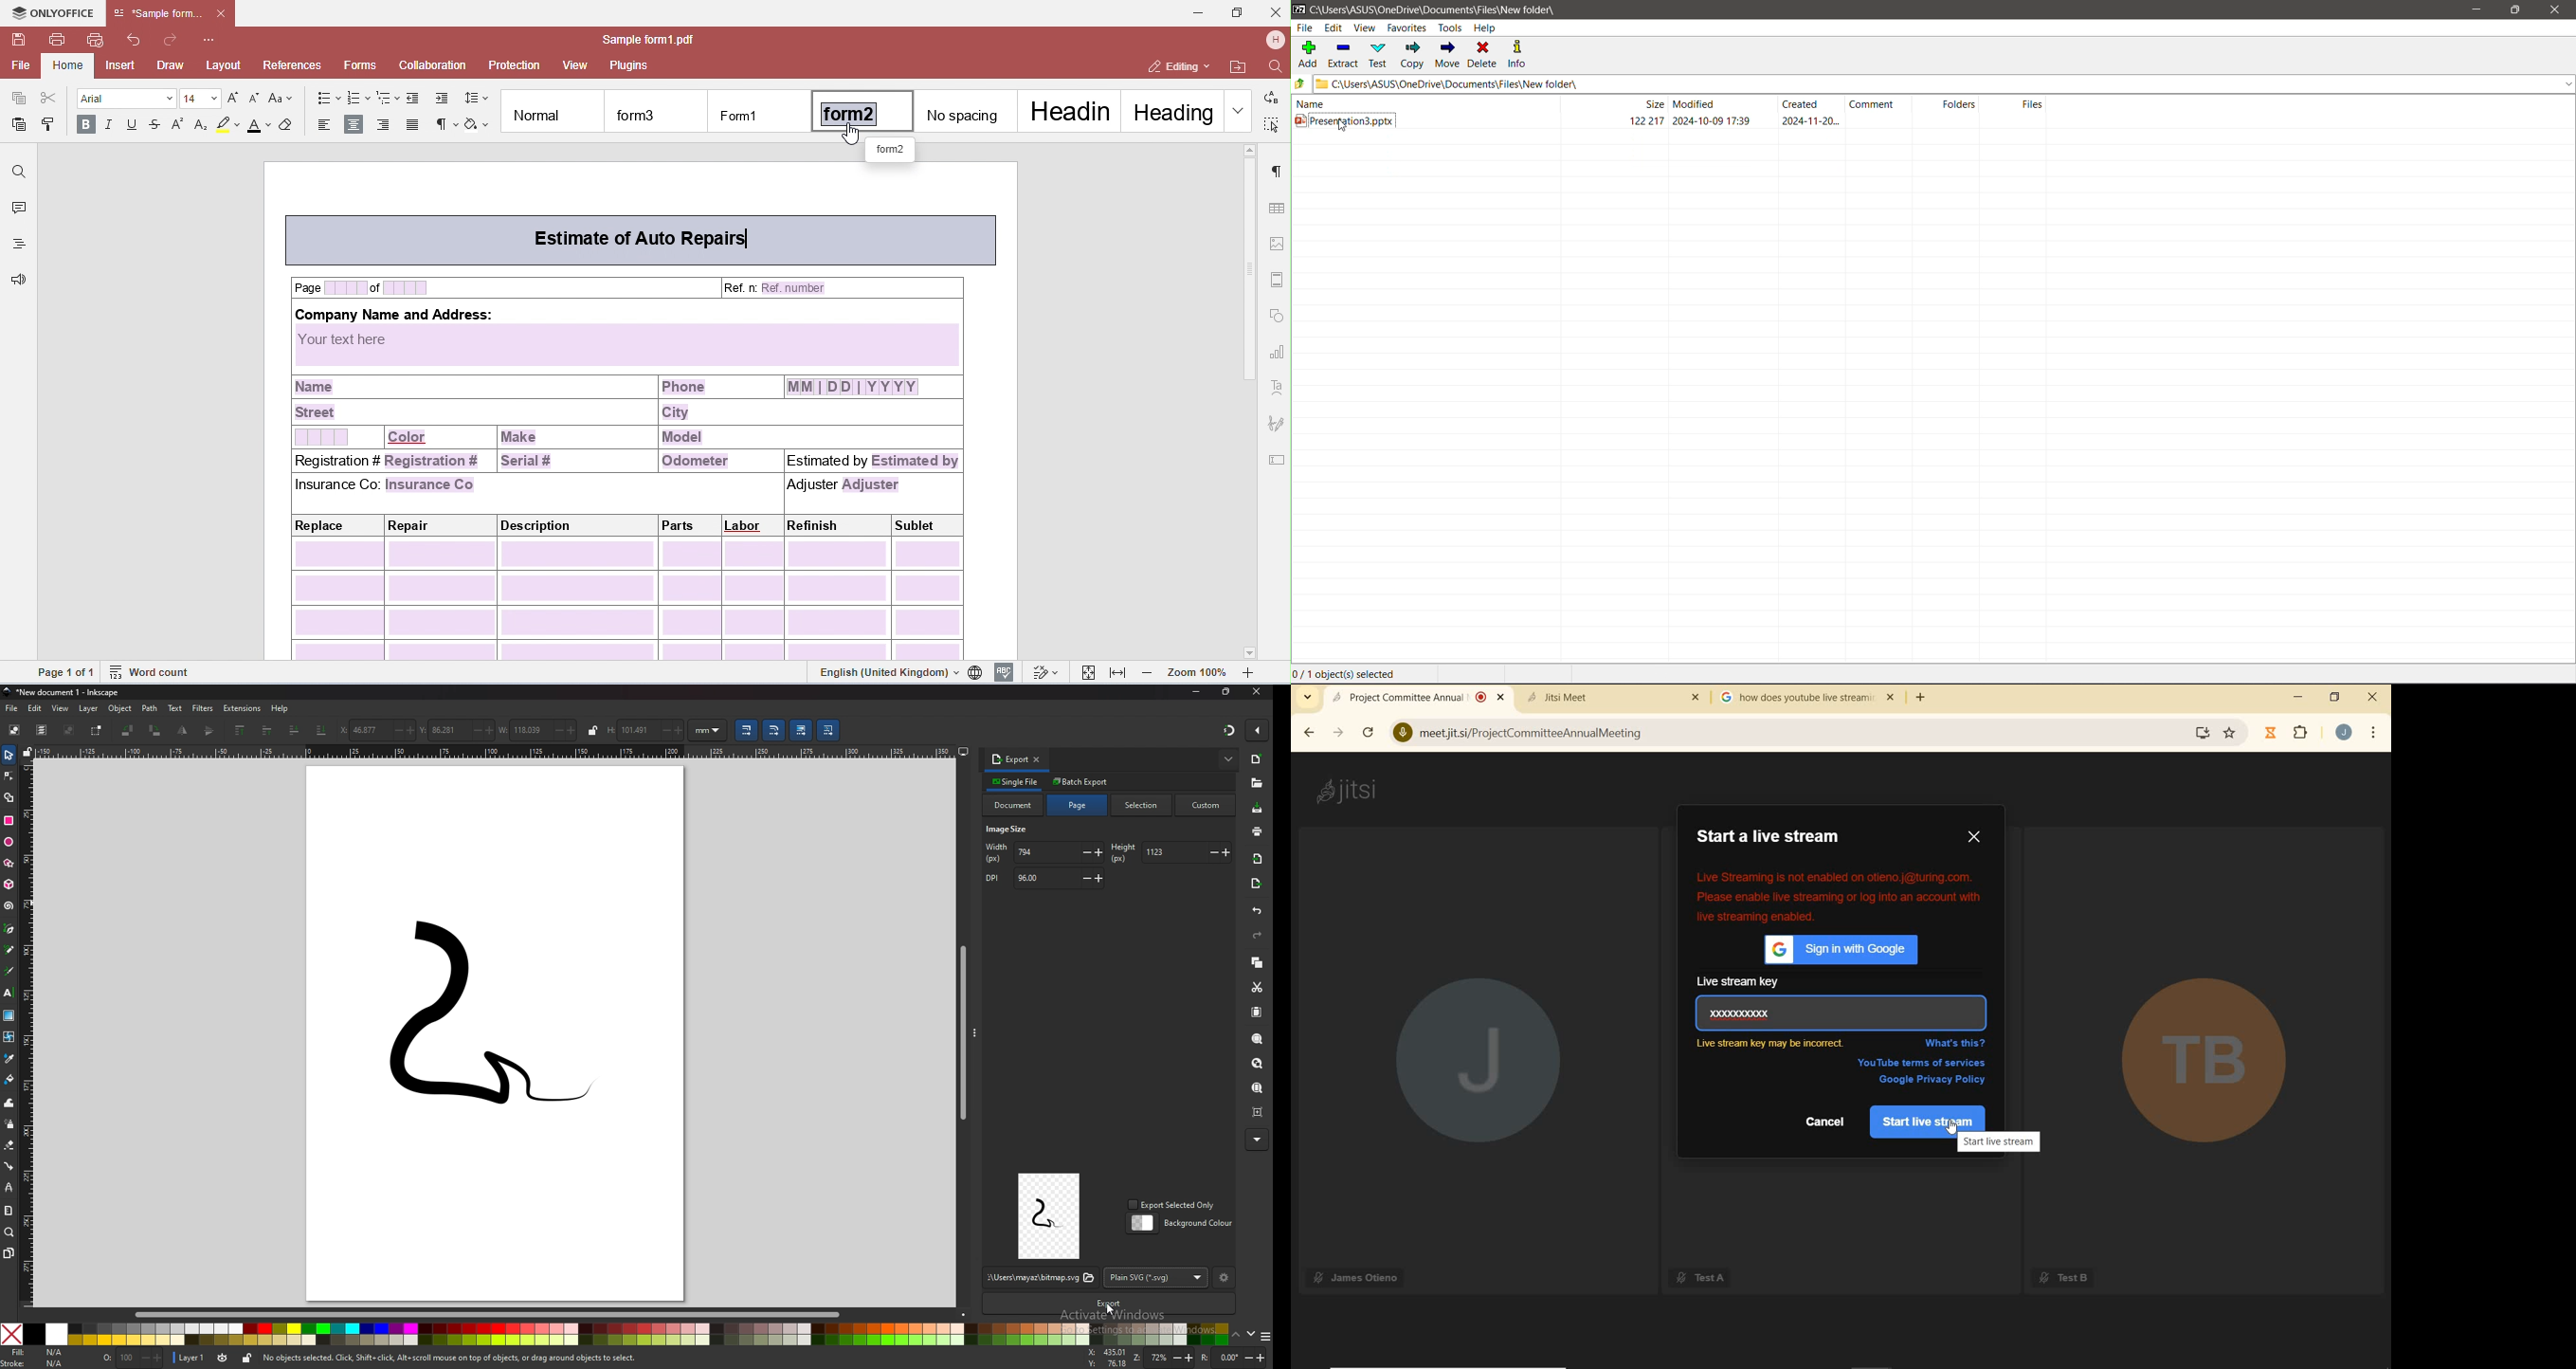 Image resolution: width=2576 pixels, height=1372 pixels. I want to click on Created Date, so click(1812, 106).